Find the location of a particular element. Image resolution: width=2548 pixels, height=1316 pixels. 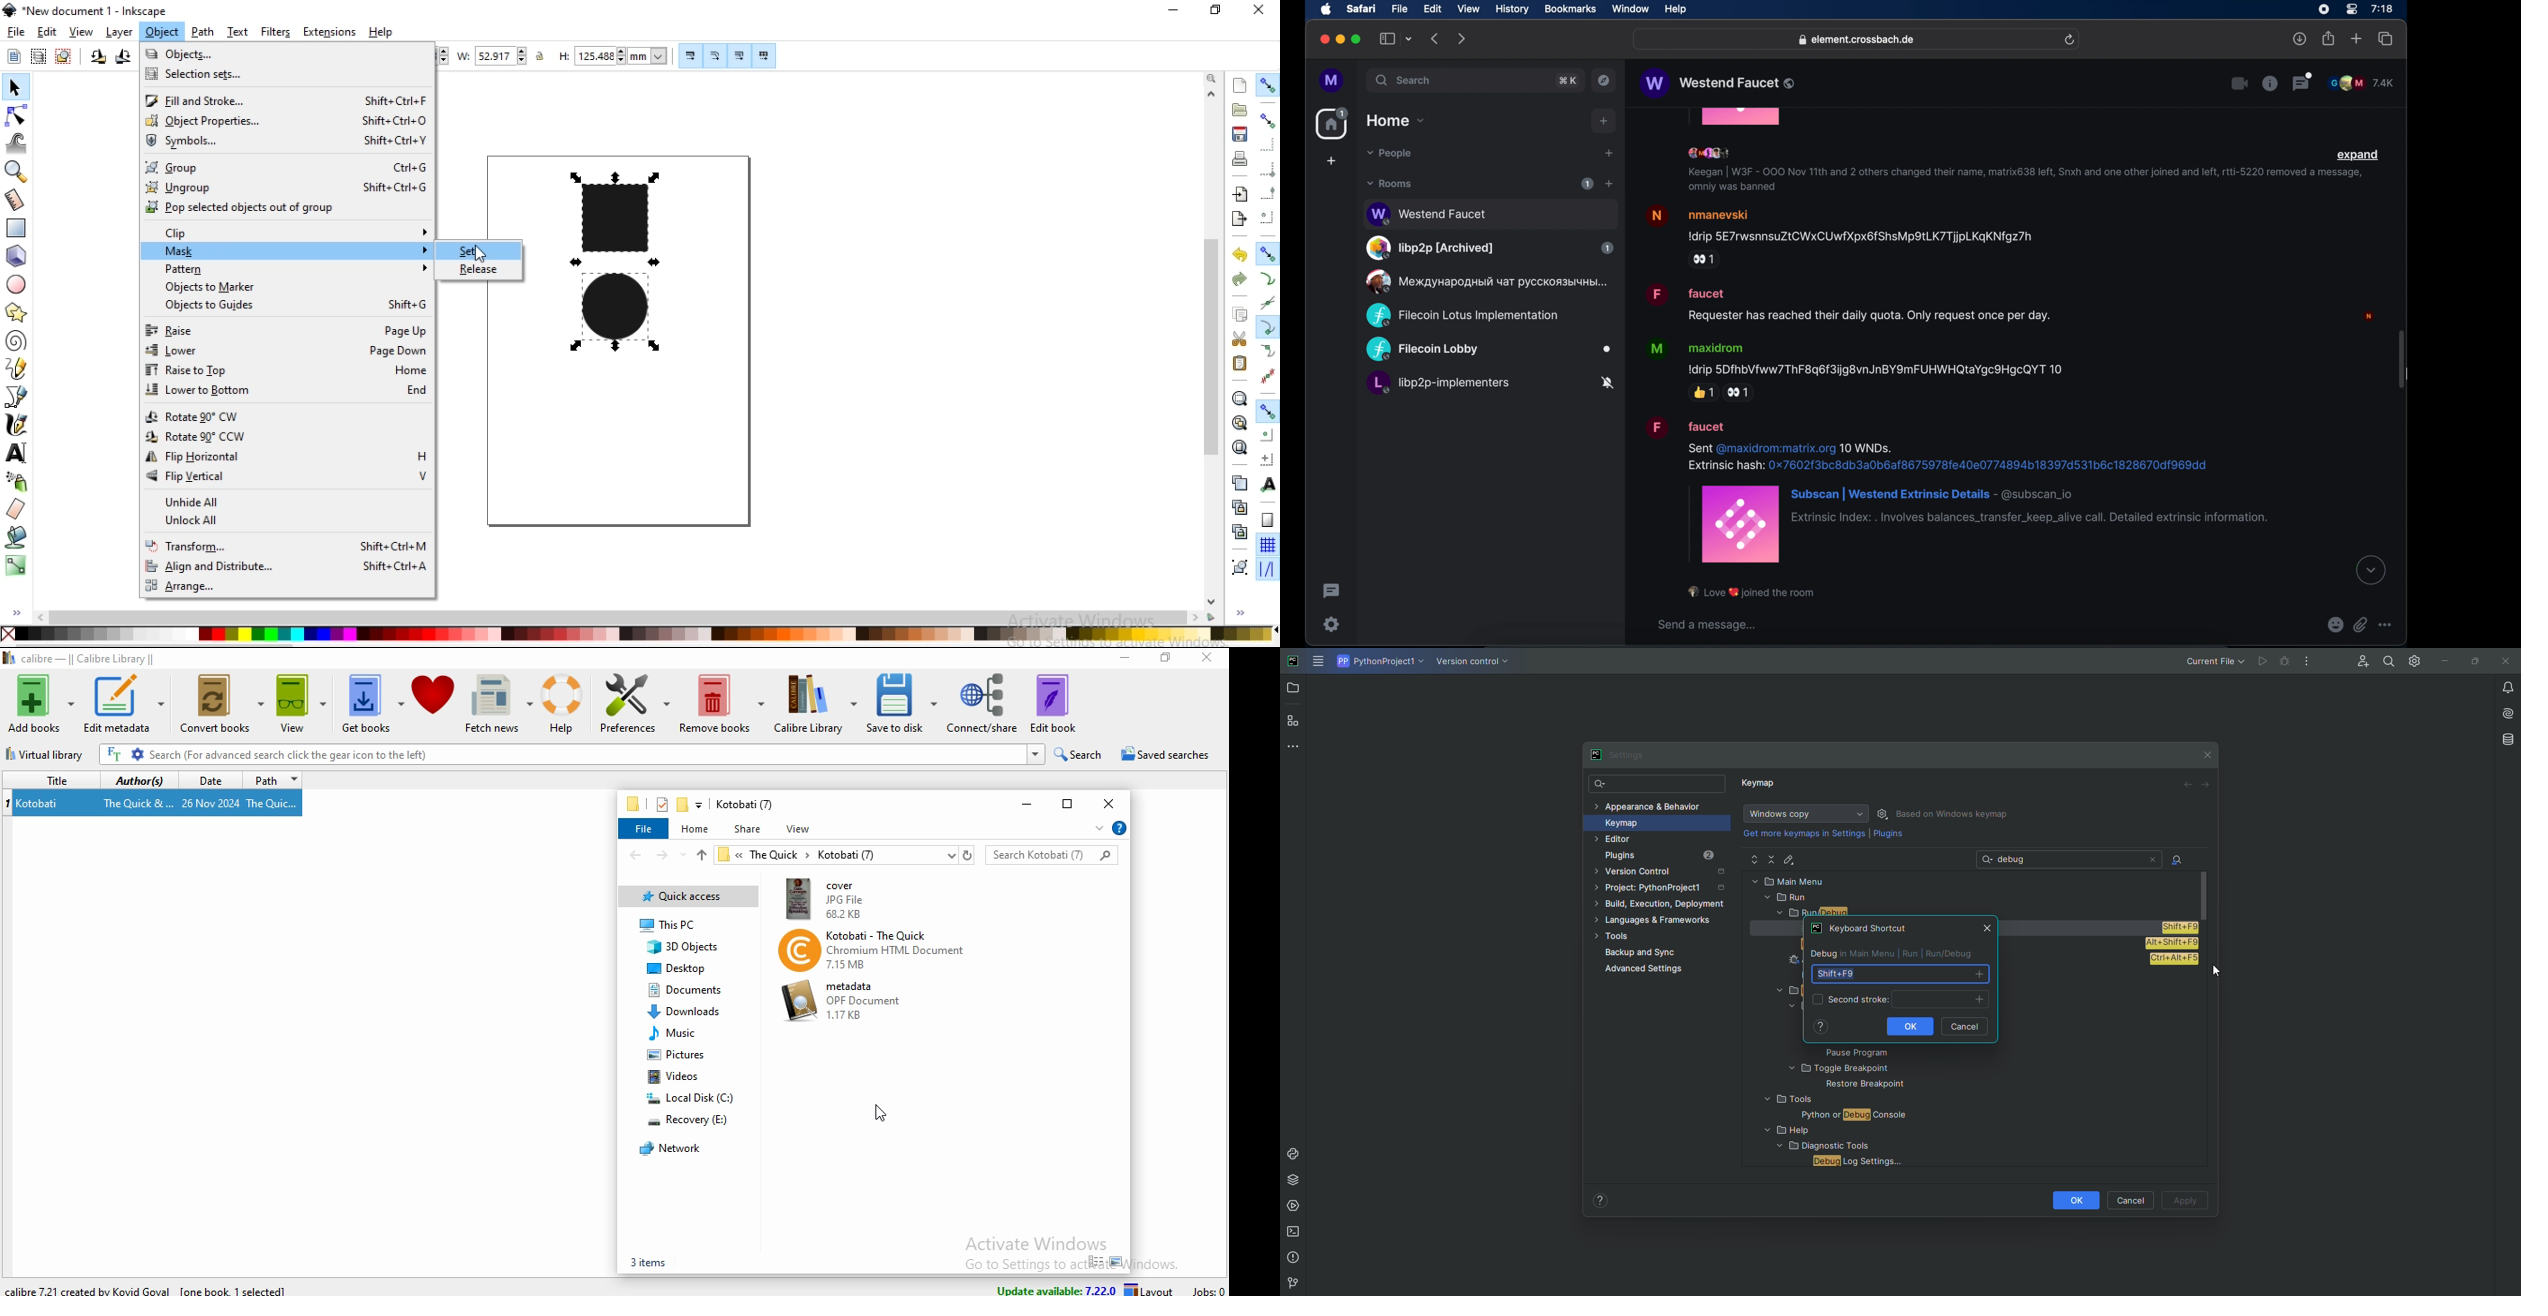

public room is located at coordinates (1489, 350).